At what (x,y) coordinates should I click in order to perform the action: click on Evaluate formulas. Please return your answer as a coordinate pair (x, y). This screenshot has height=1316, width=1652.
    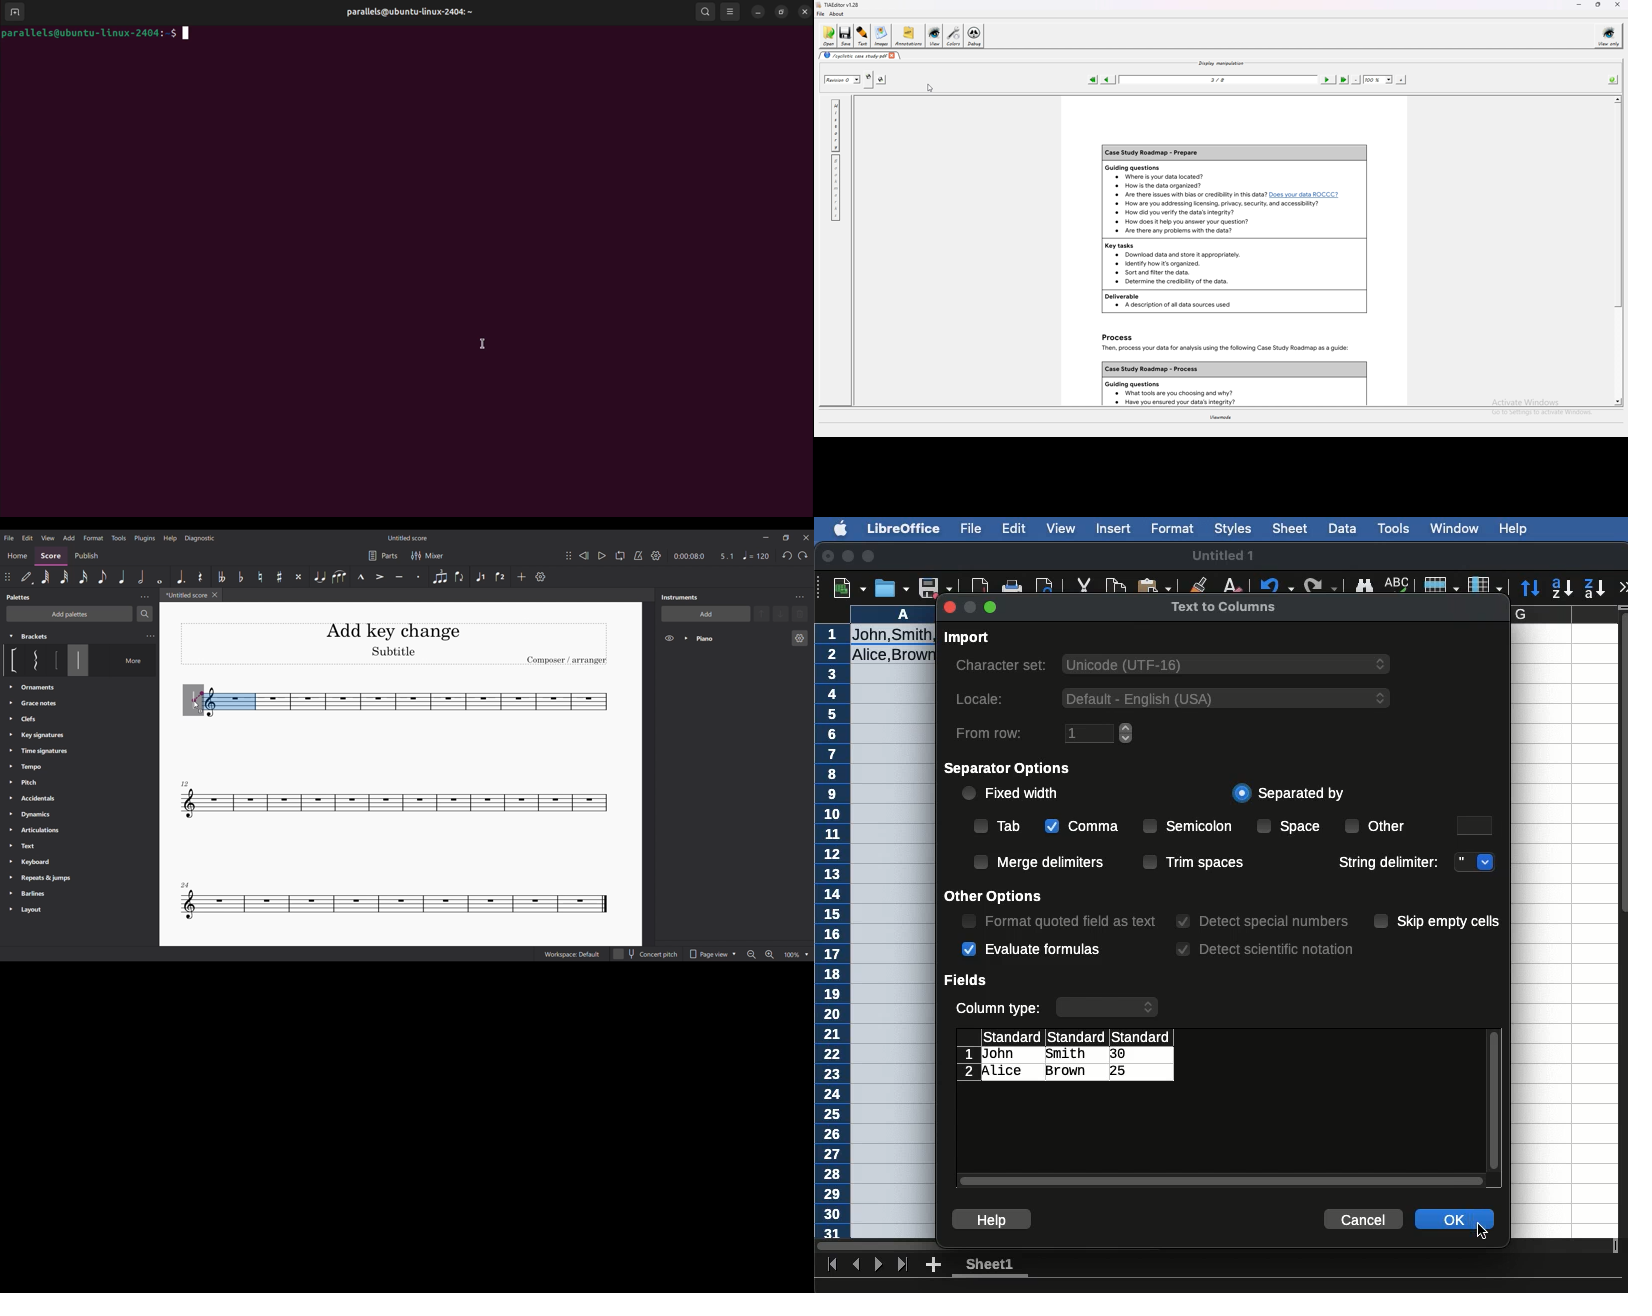
    Looking at the image, I should click on (1033, 949).